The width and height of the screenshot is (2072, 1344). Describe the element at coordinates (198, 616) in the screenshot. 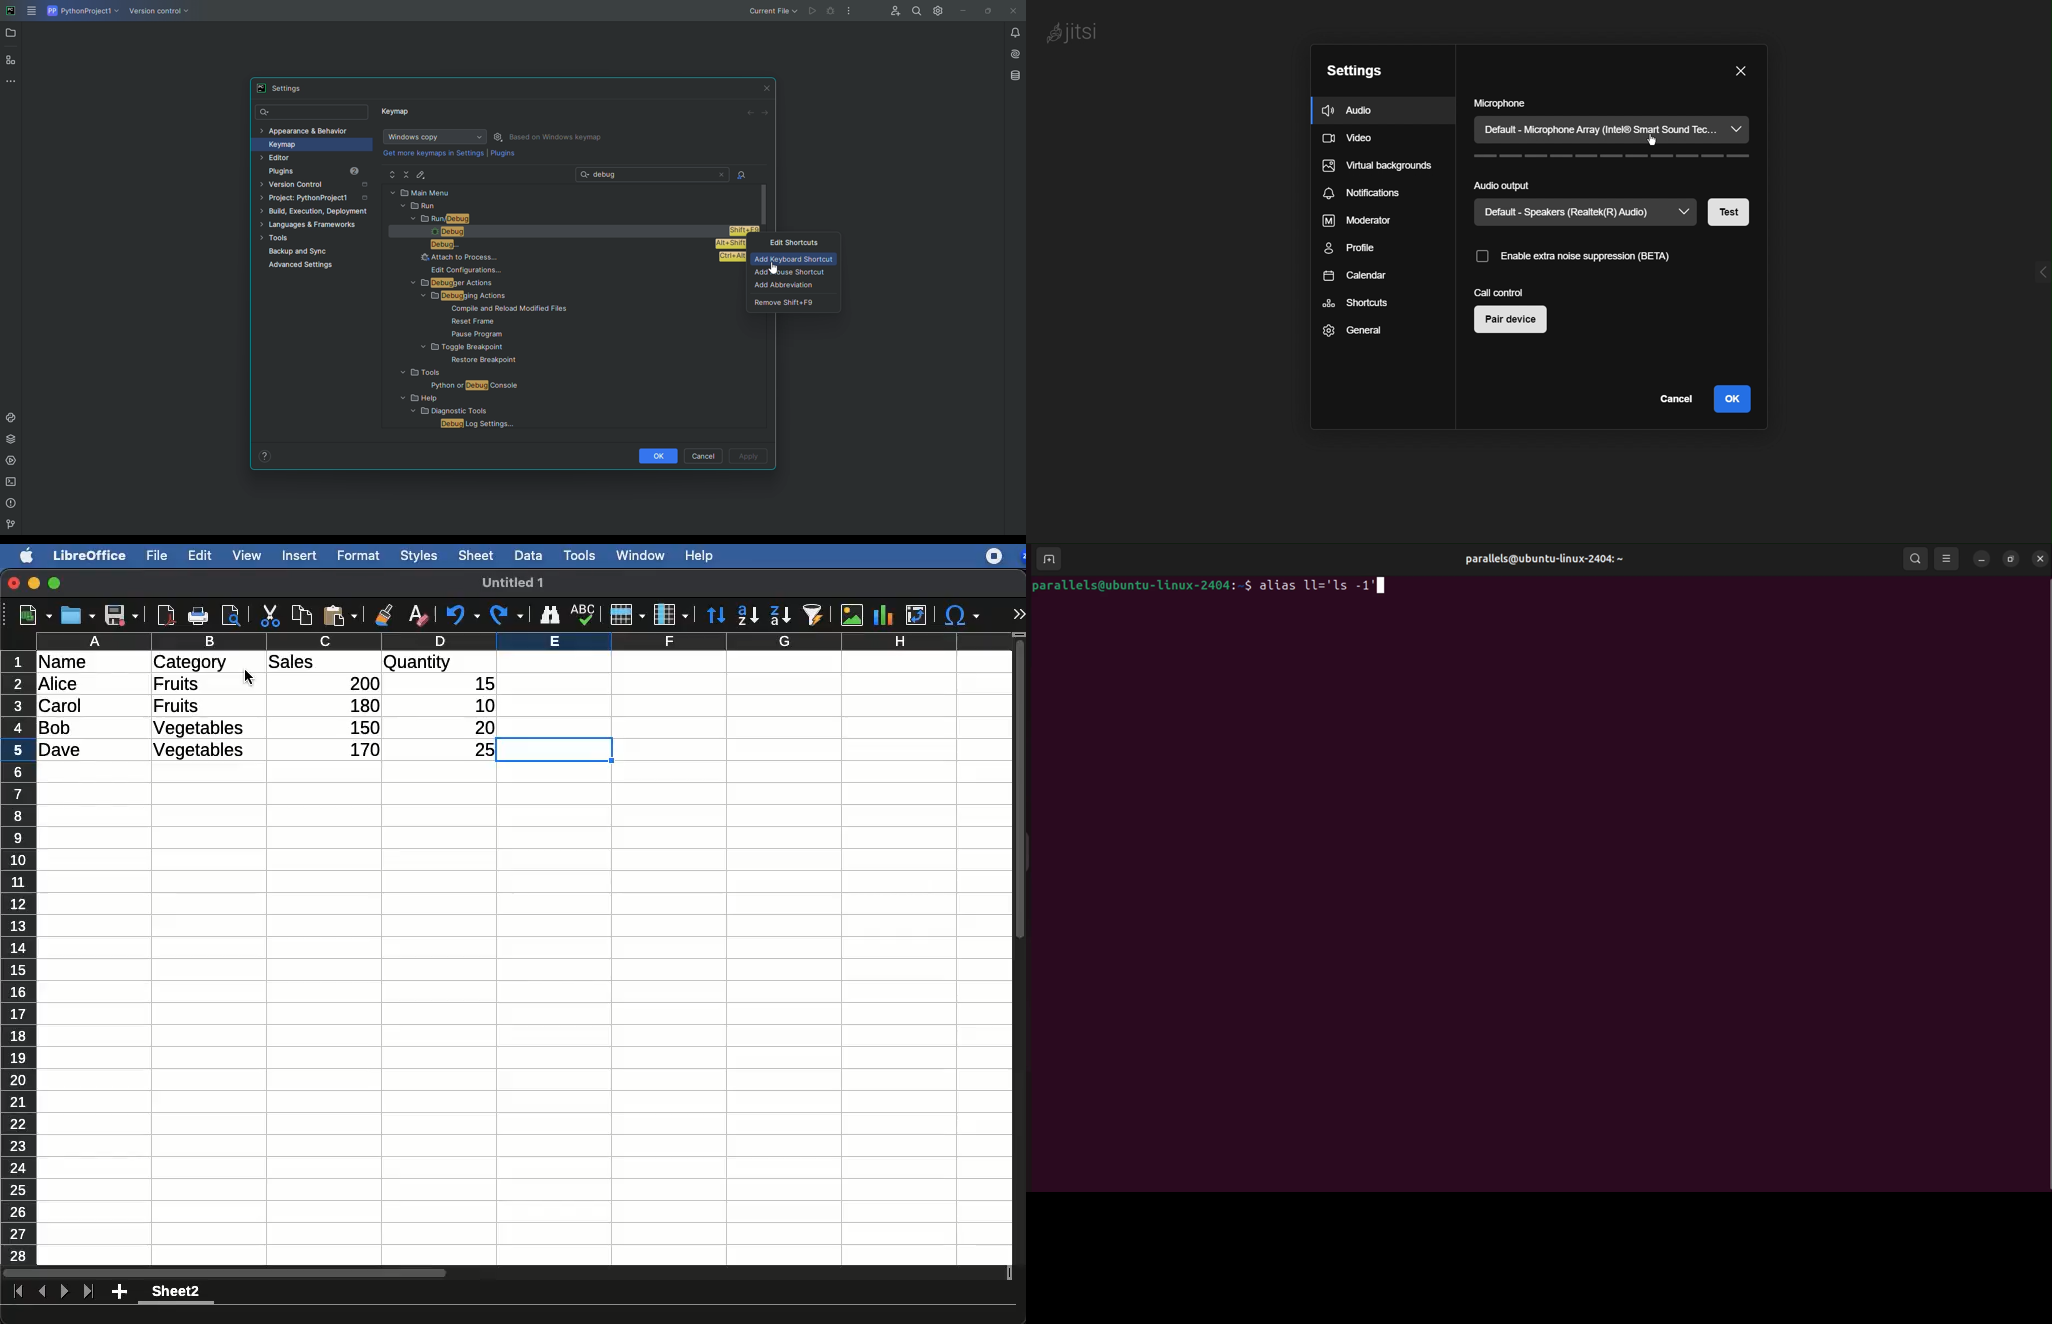

I see `print` at that location.